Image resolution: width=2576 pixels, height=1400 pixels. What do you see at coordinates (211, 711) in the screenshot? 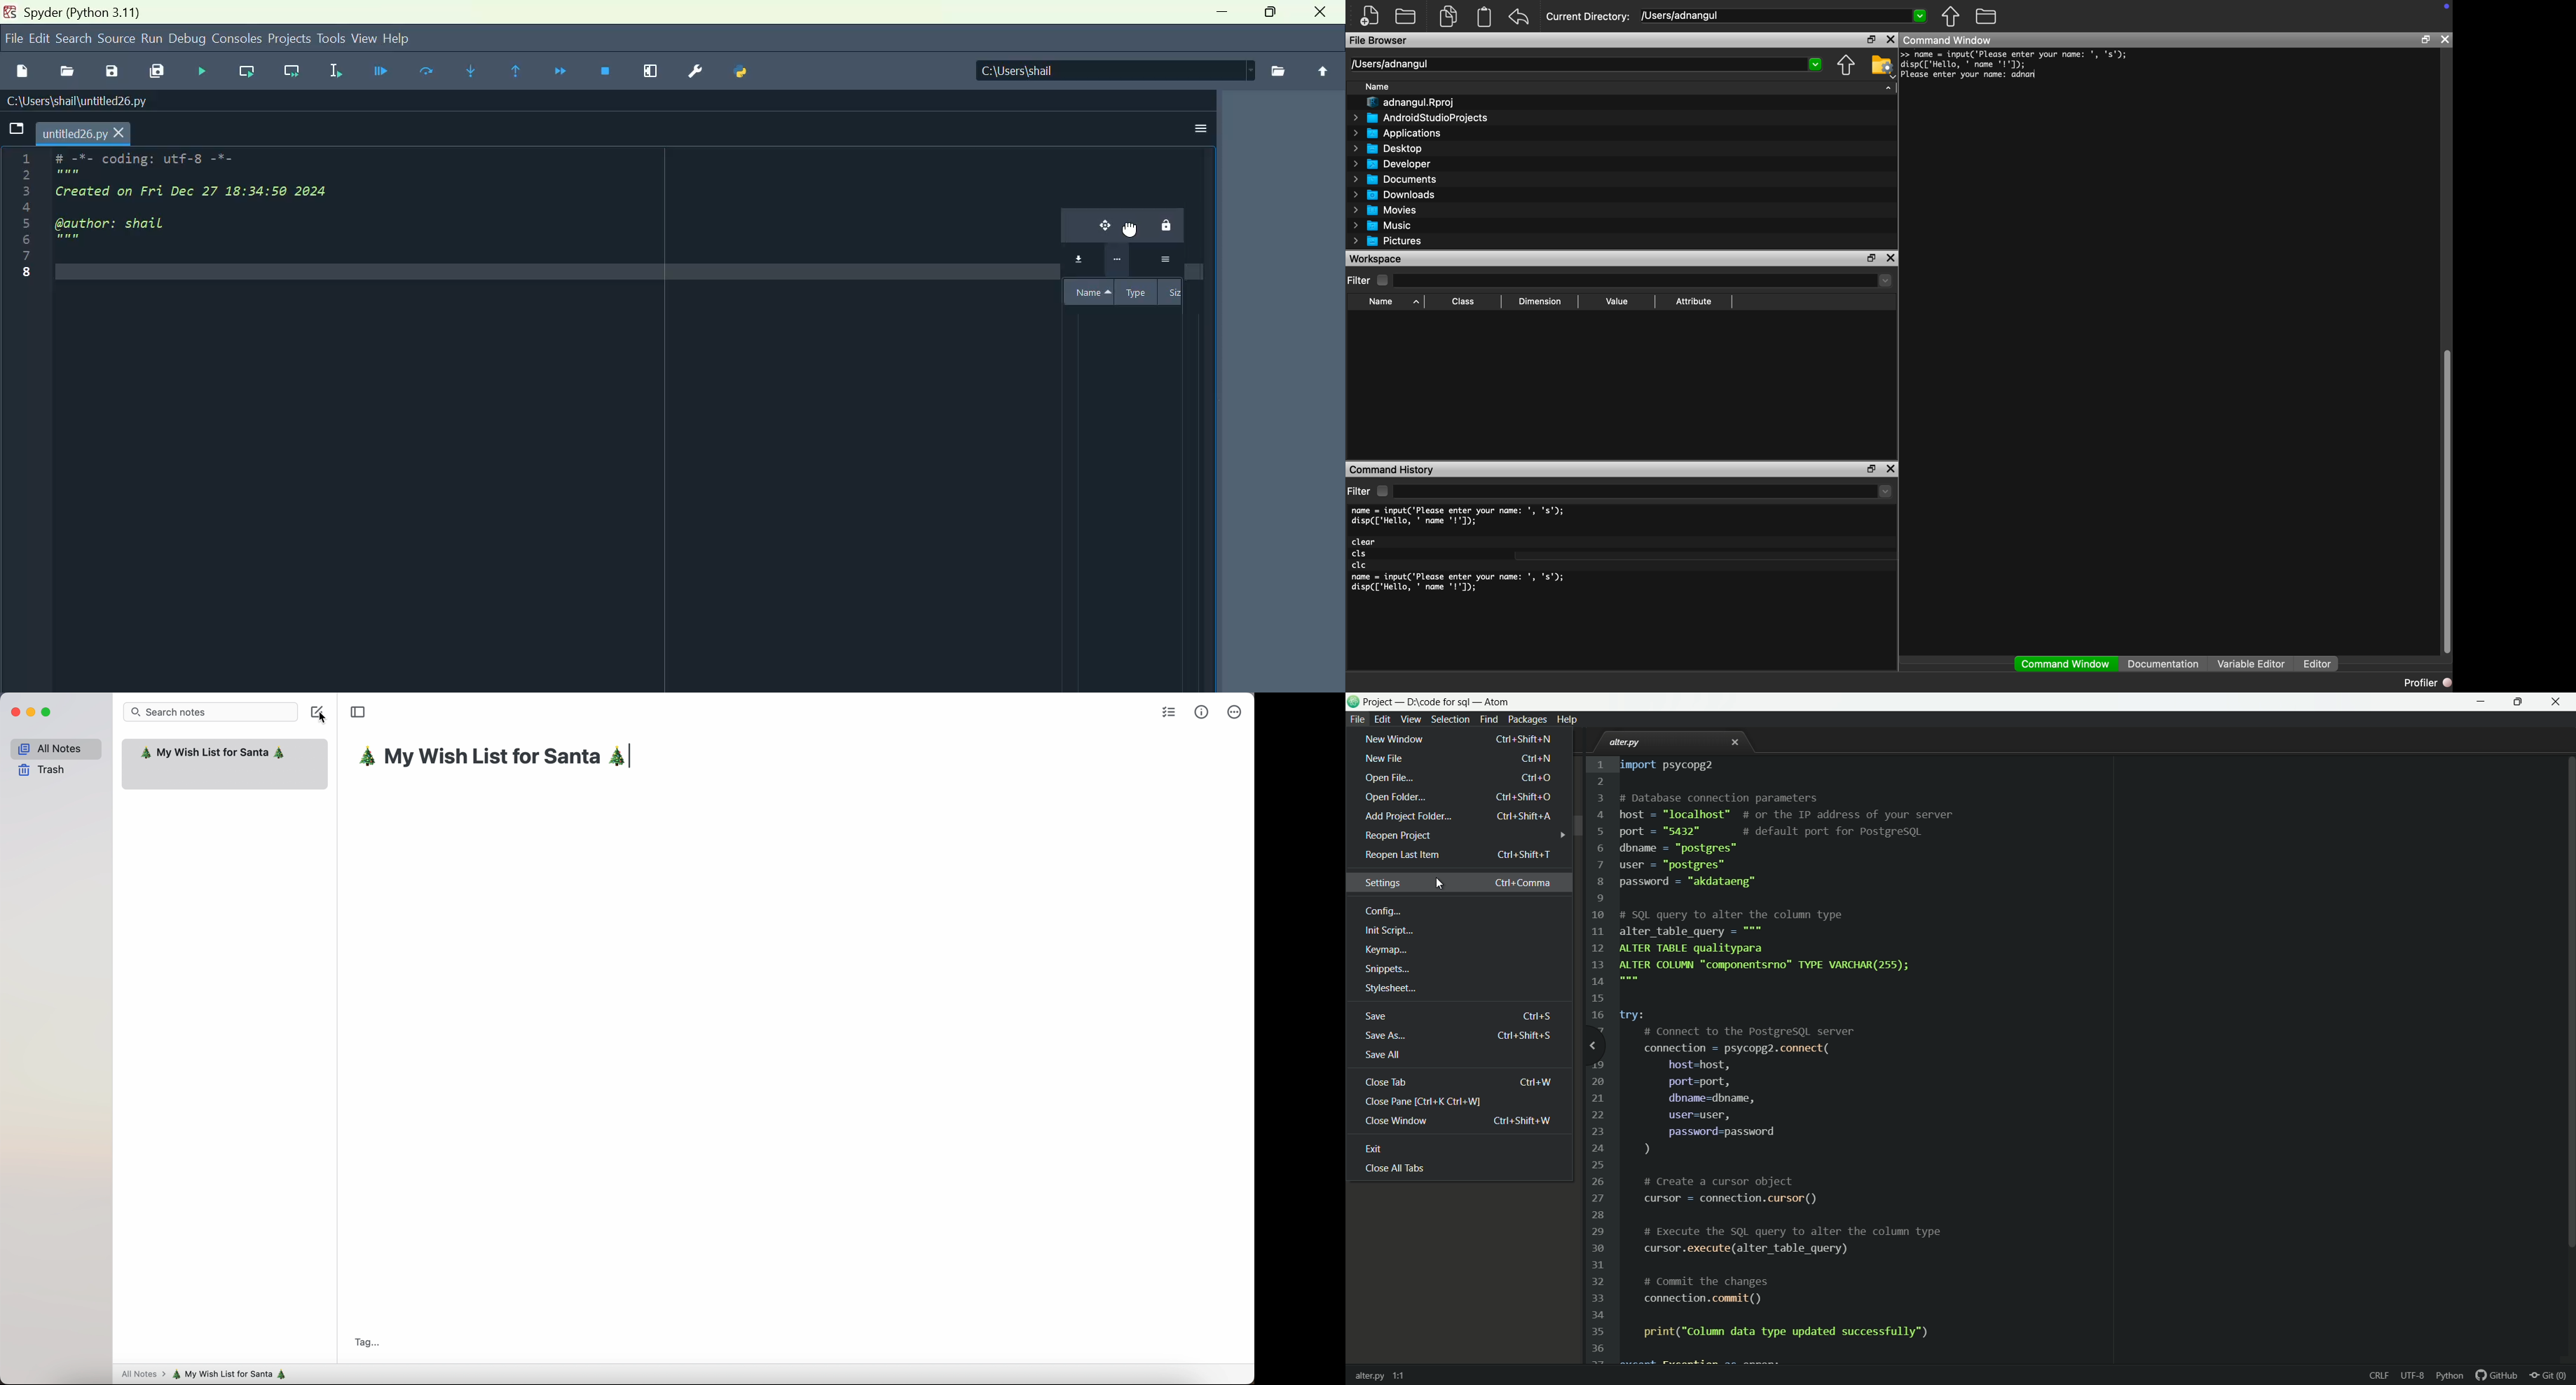
I see `search bar` at bounding box center [211, 711].